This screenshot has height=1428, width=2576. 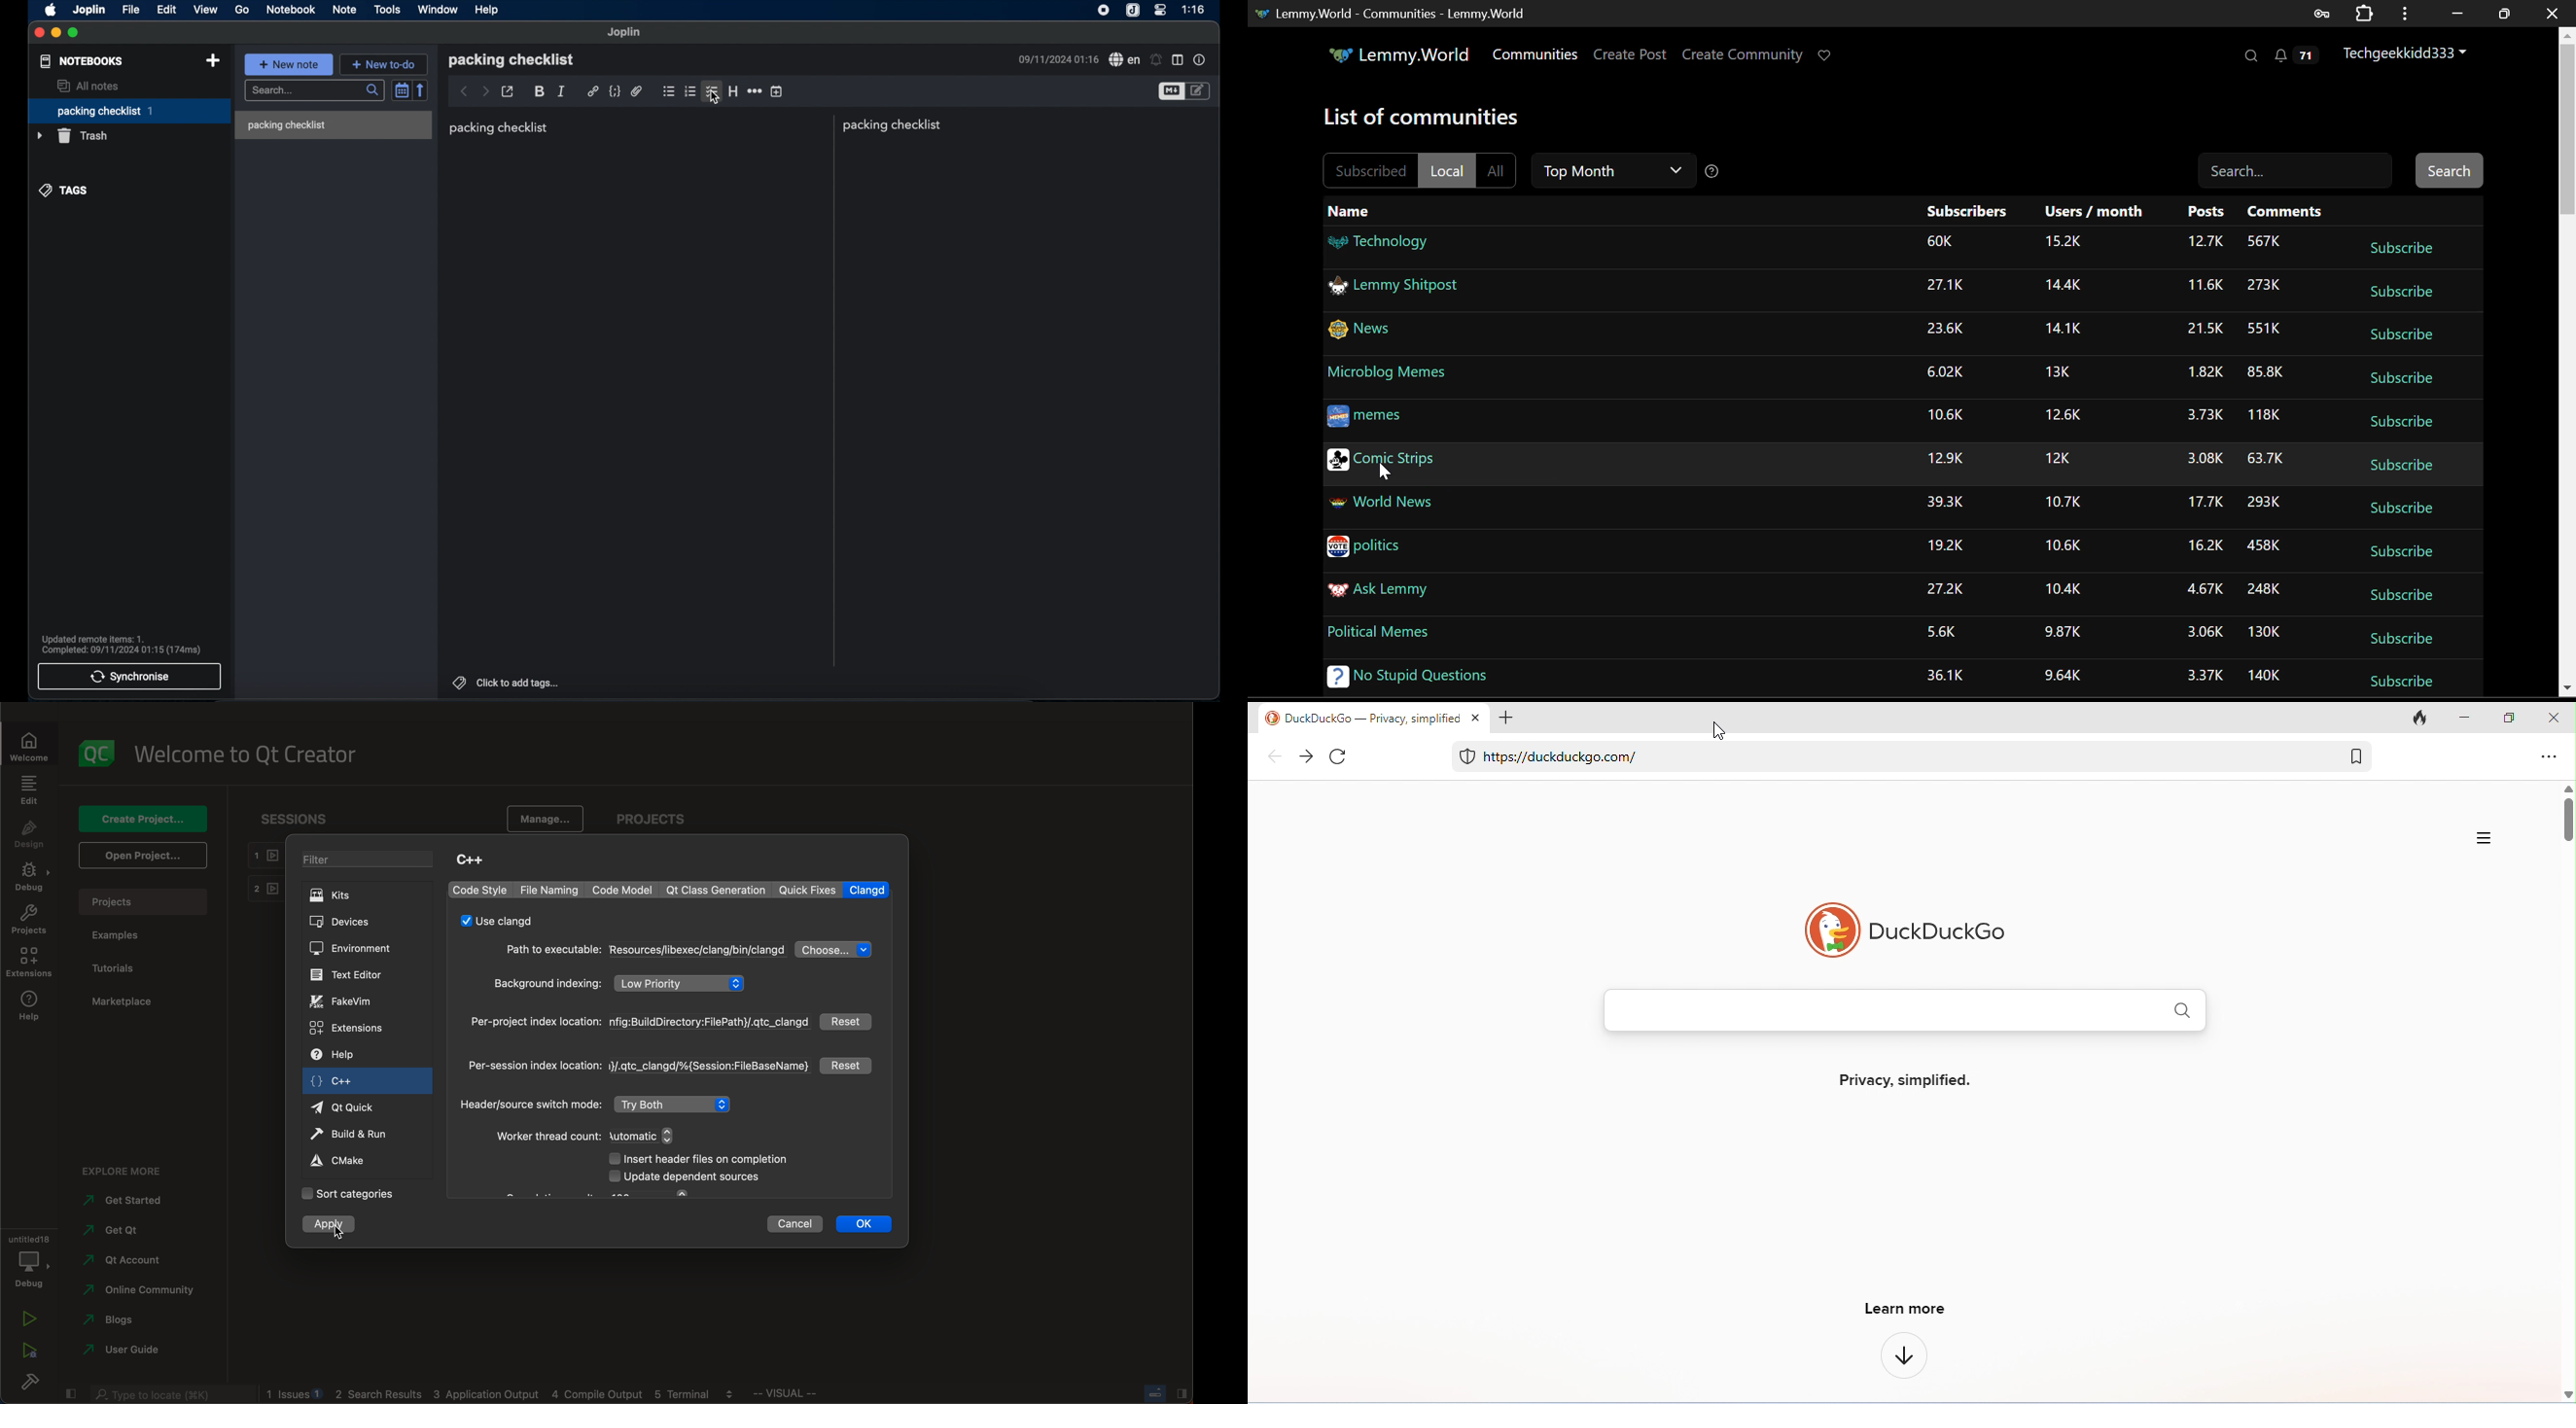 I want to click on notebook, so click(x=291, y=10).